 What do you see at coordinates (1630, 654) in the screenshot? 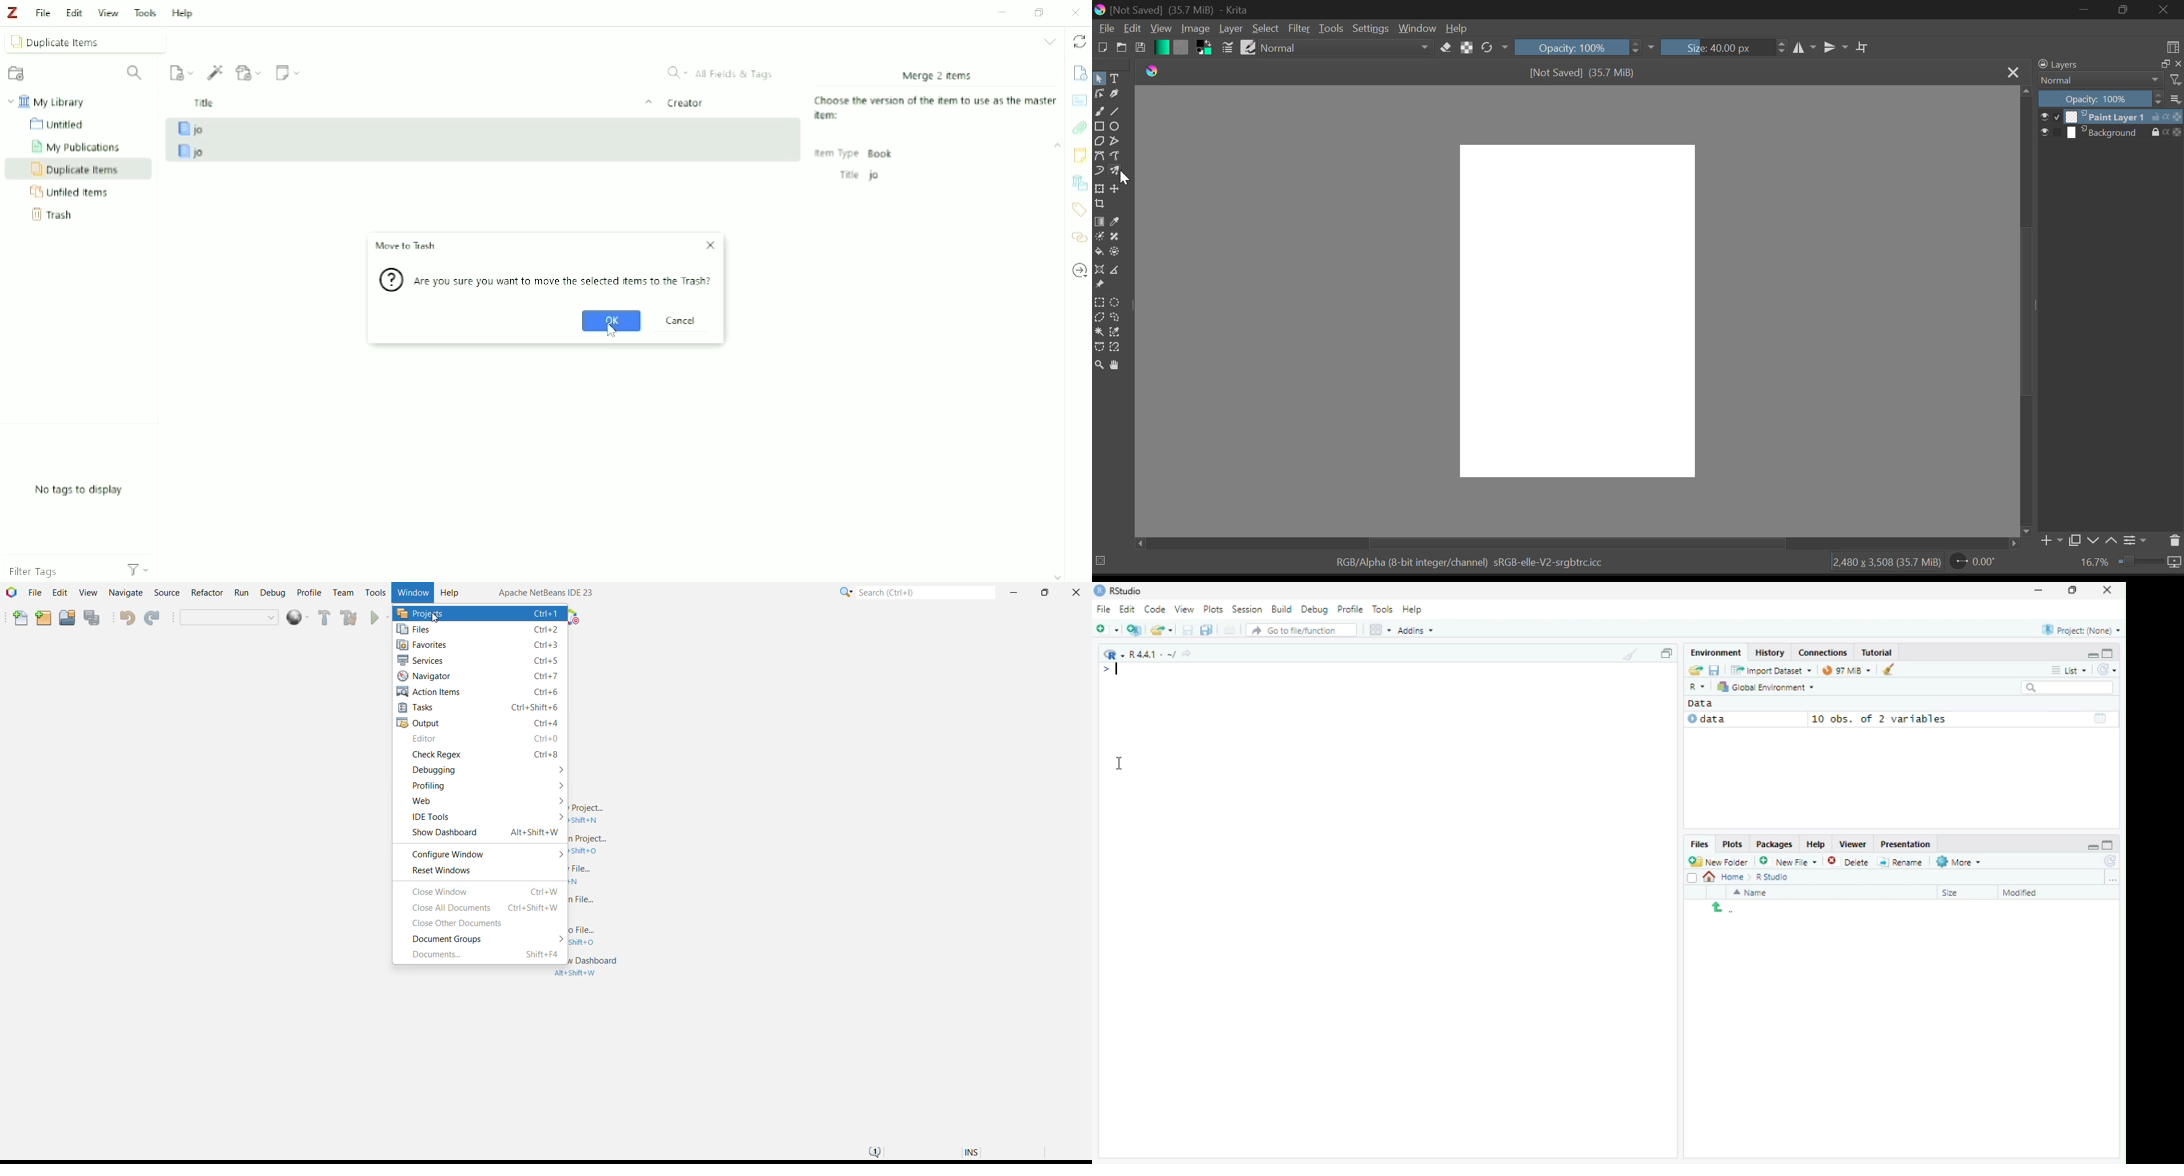
I see `Clear console` at bounding box center [1630, 654].